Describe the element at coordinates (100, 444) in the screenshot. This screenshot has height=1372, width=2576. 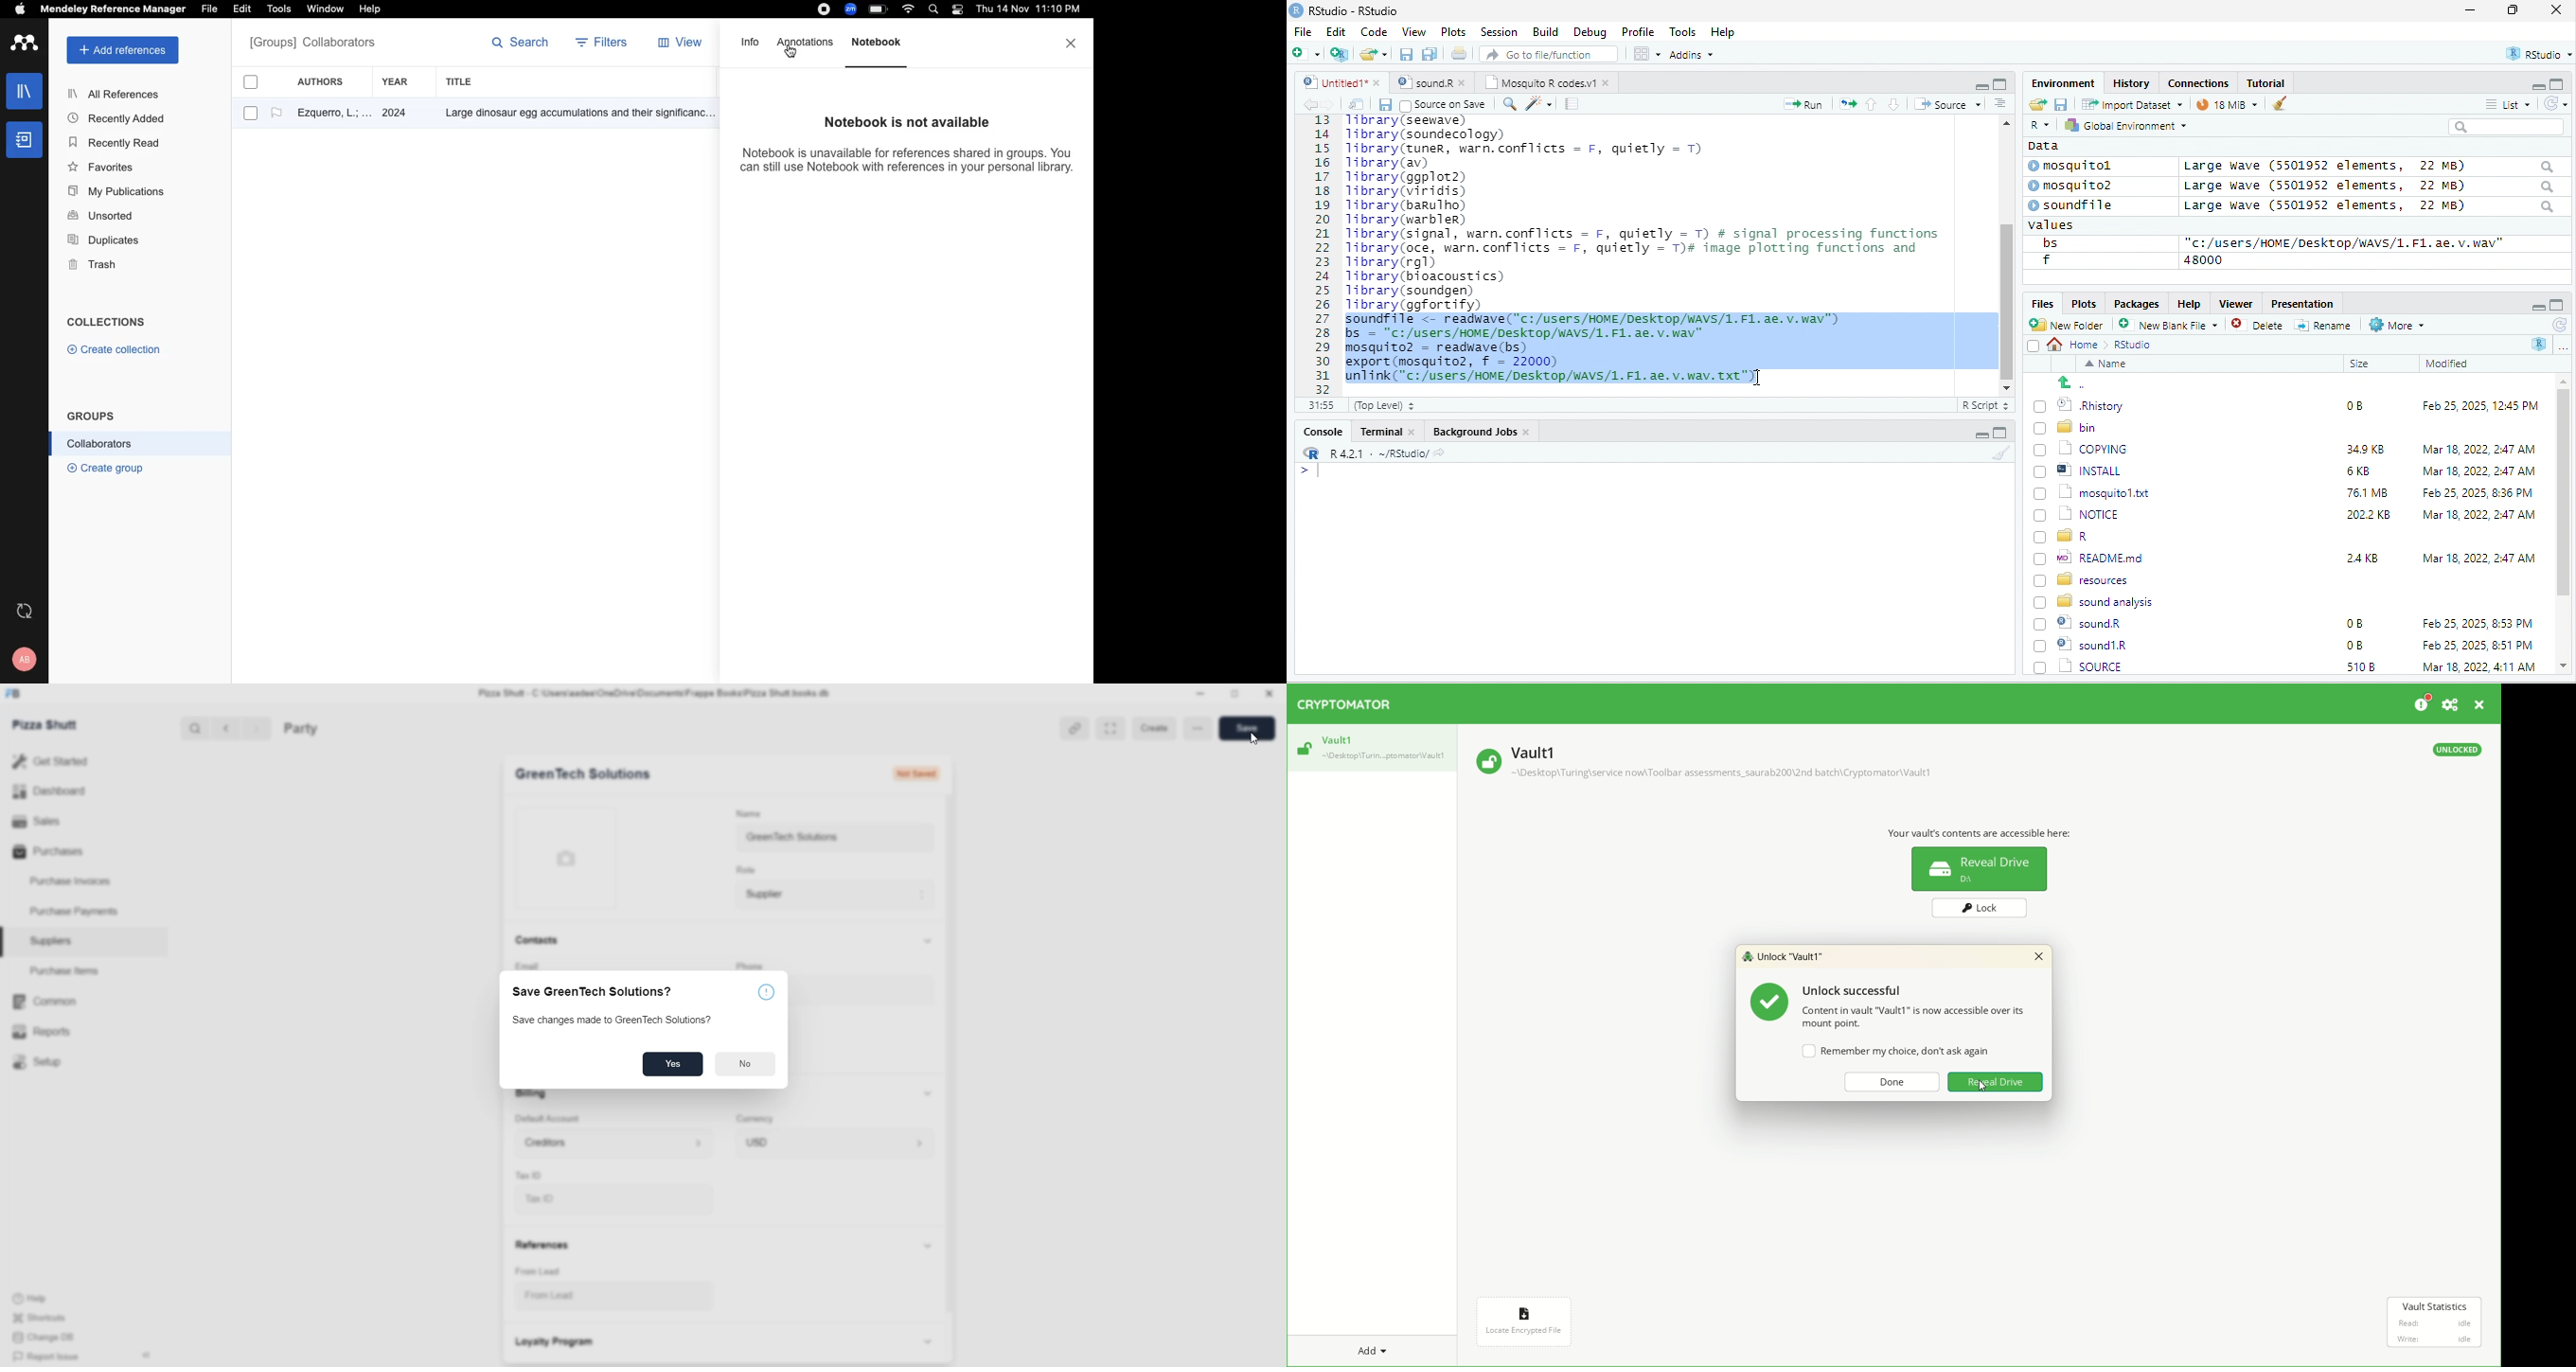
I see `Collaborators` at that location.